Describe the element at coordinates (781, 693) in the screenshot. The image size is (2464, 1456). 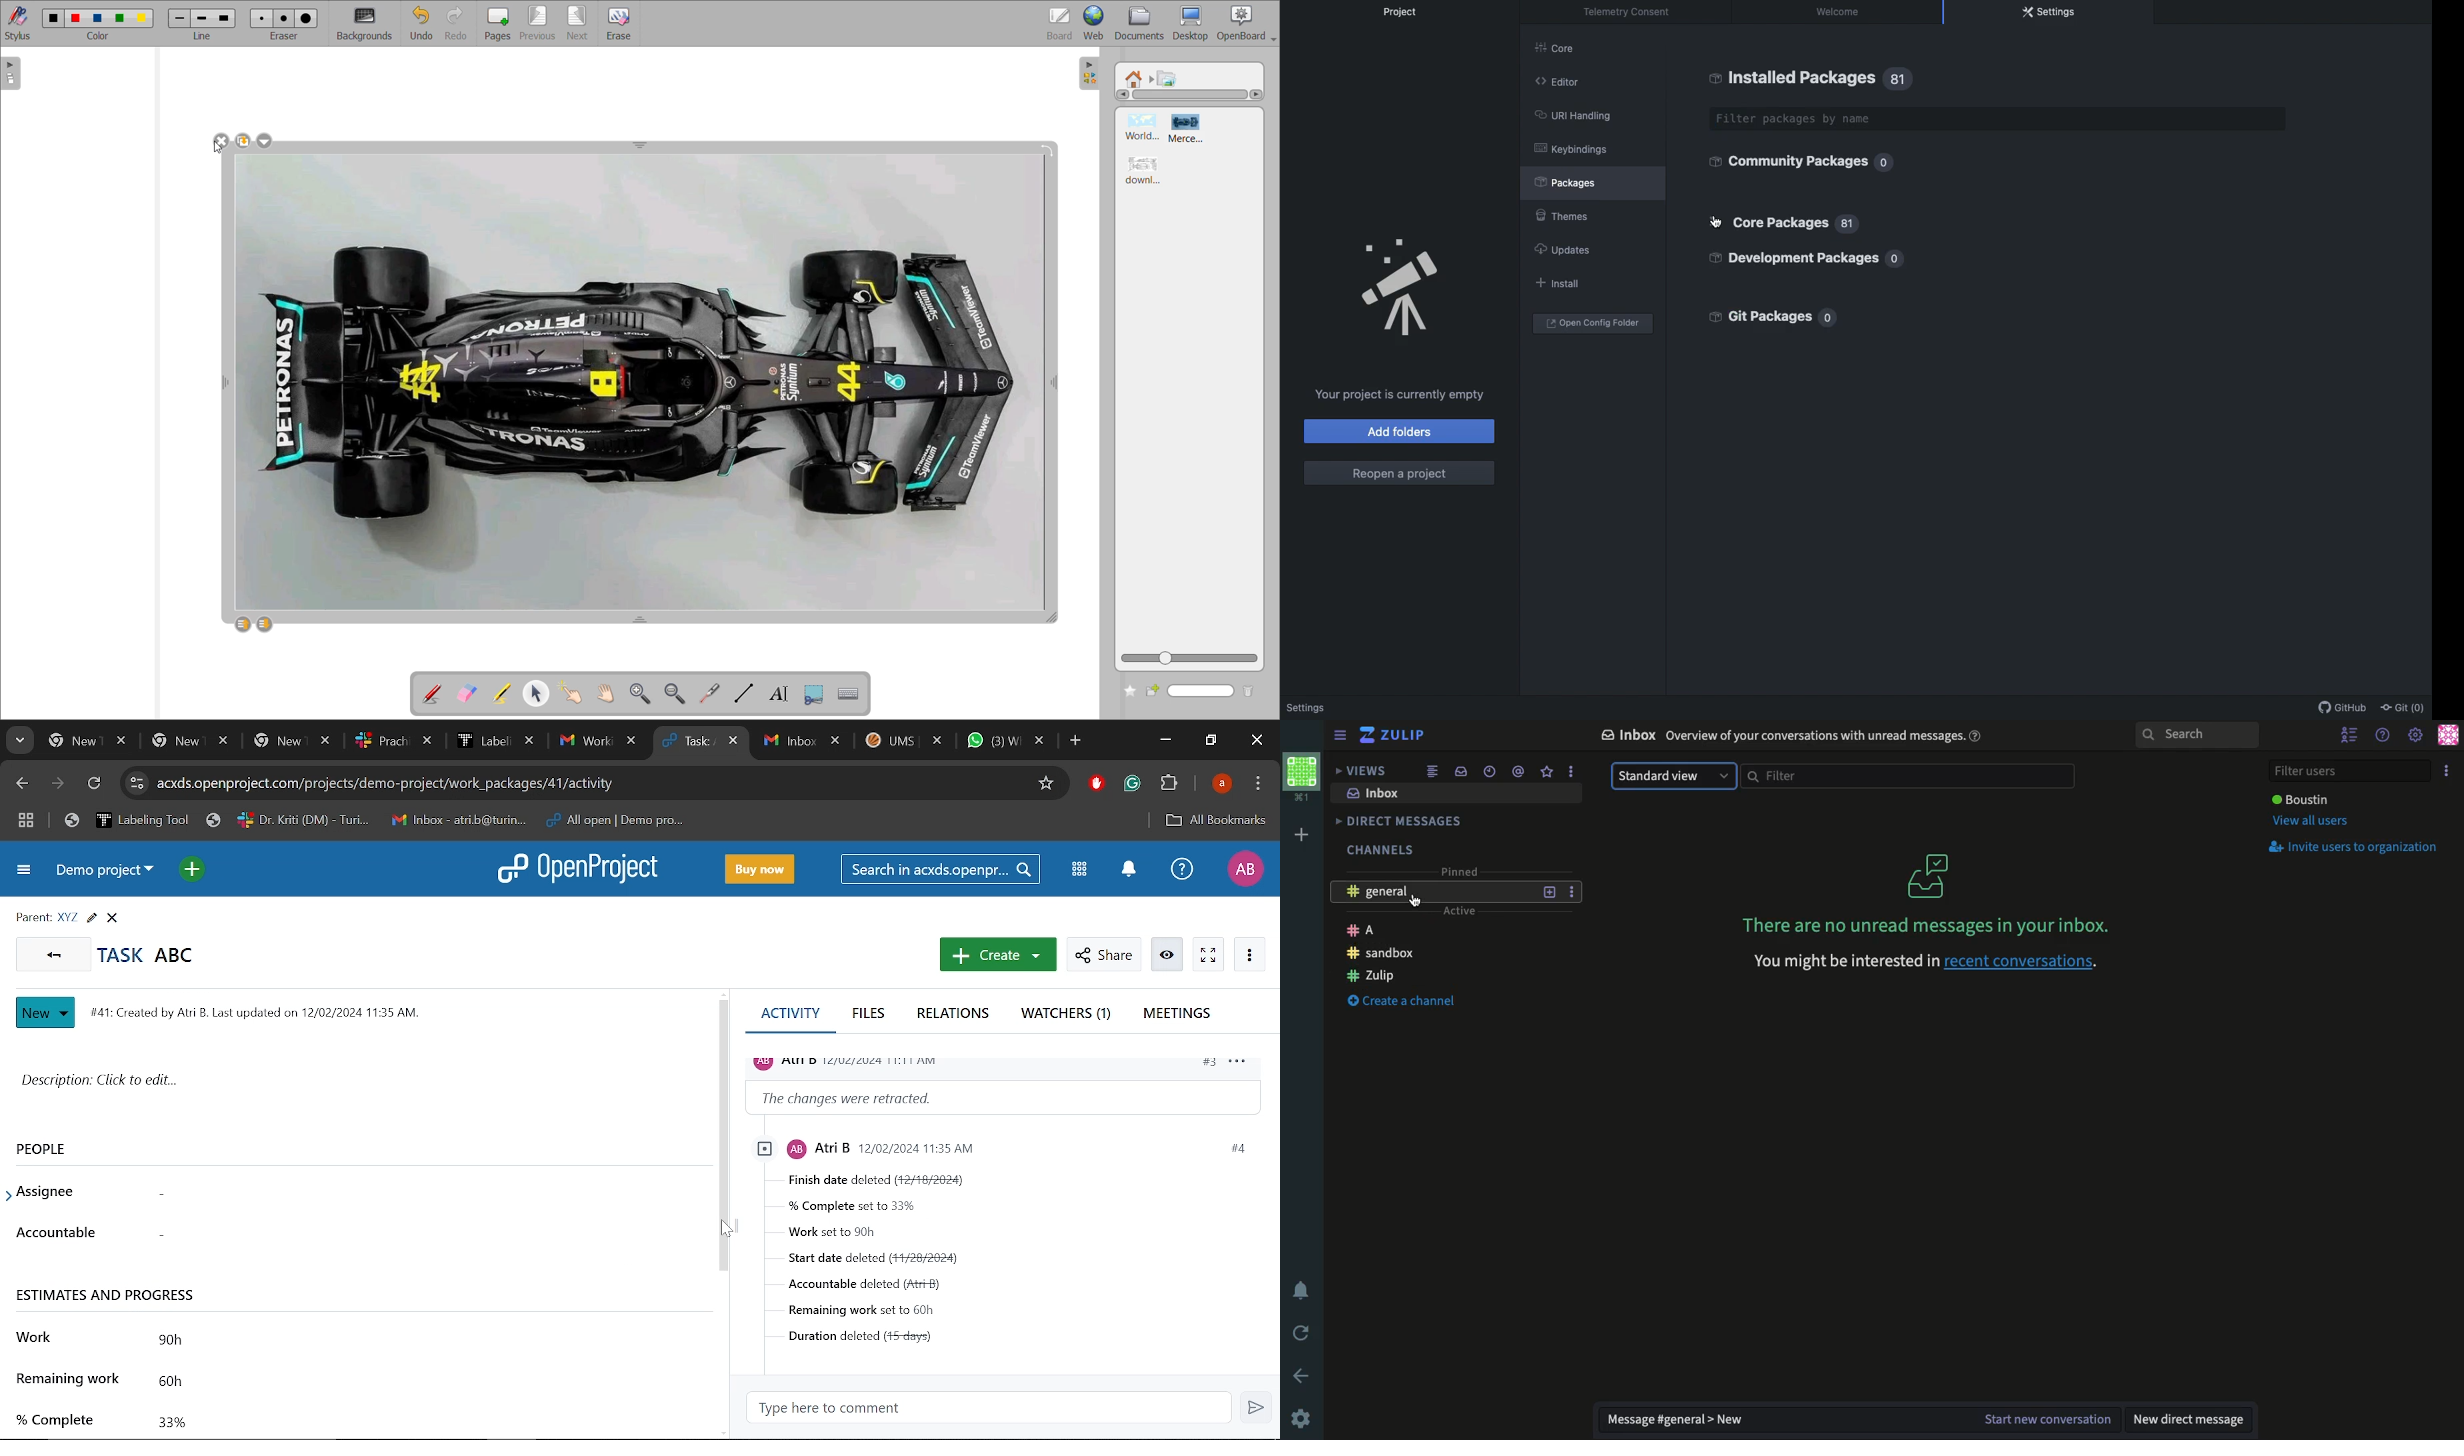
I see `write text` at that location.